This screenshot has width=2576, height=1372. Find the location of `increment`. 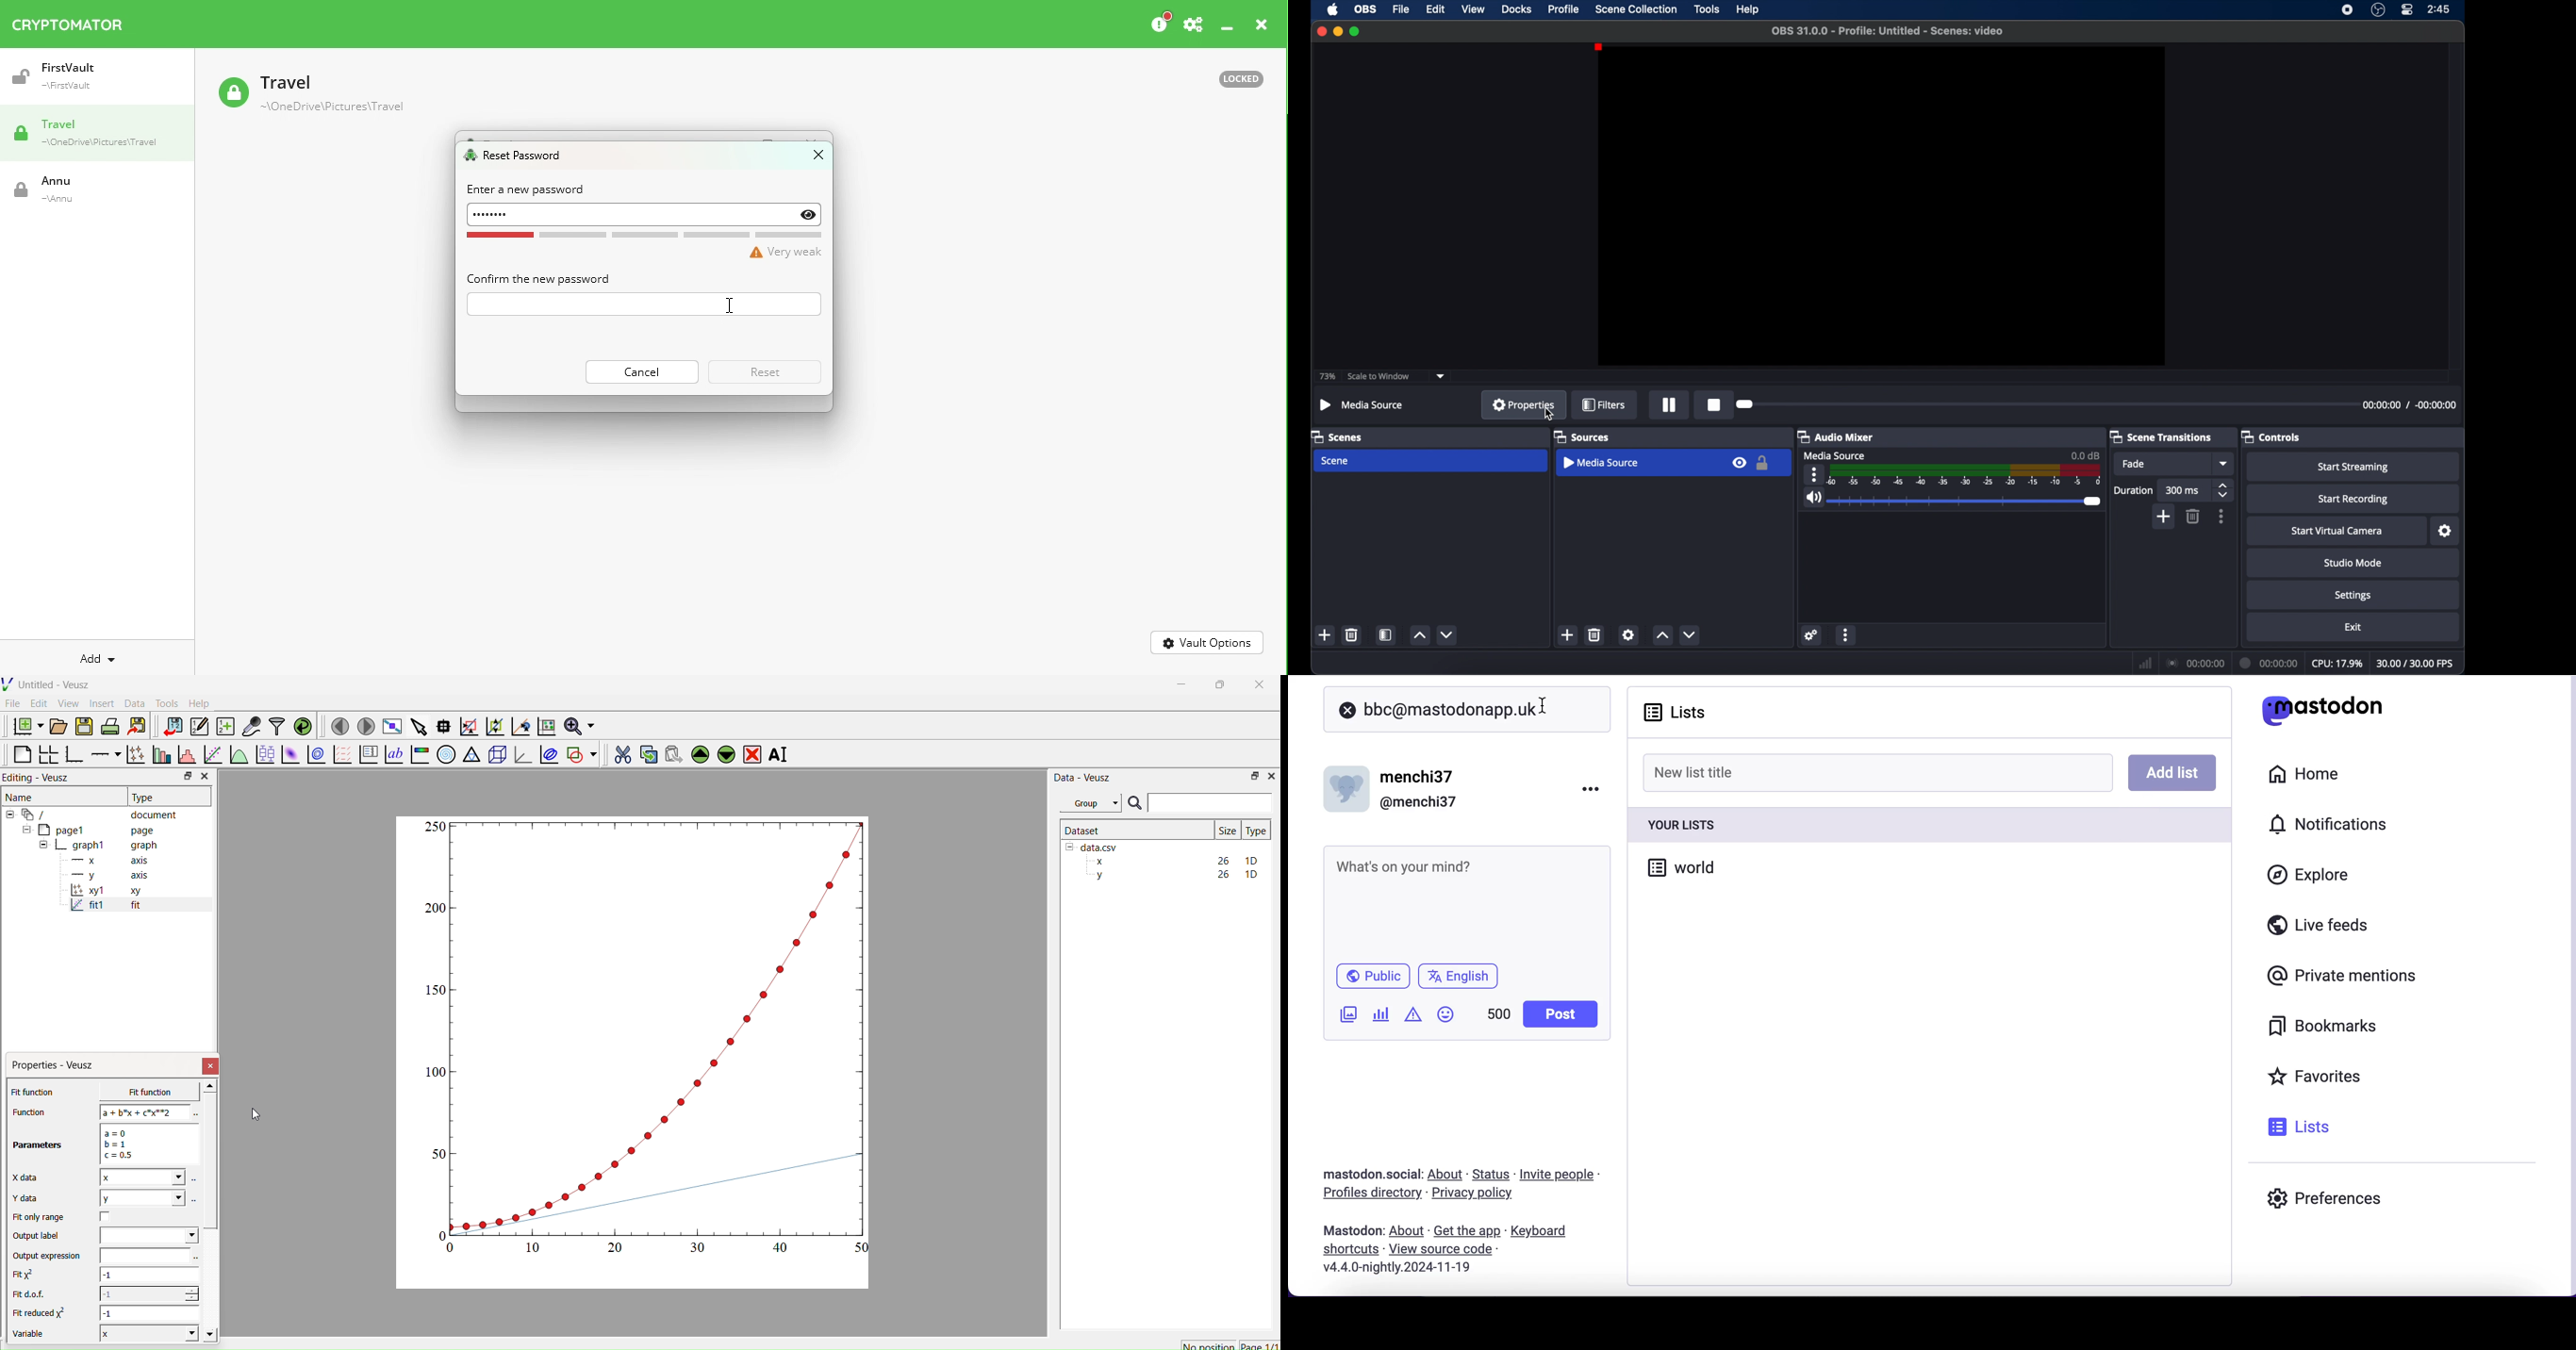

increment is located at coordinates (1419, 636).